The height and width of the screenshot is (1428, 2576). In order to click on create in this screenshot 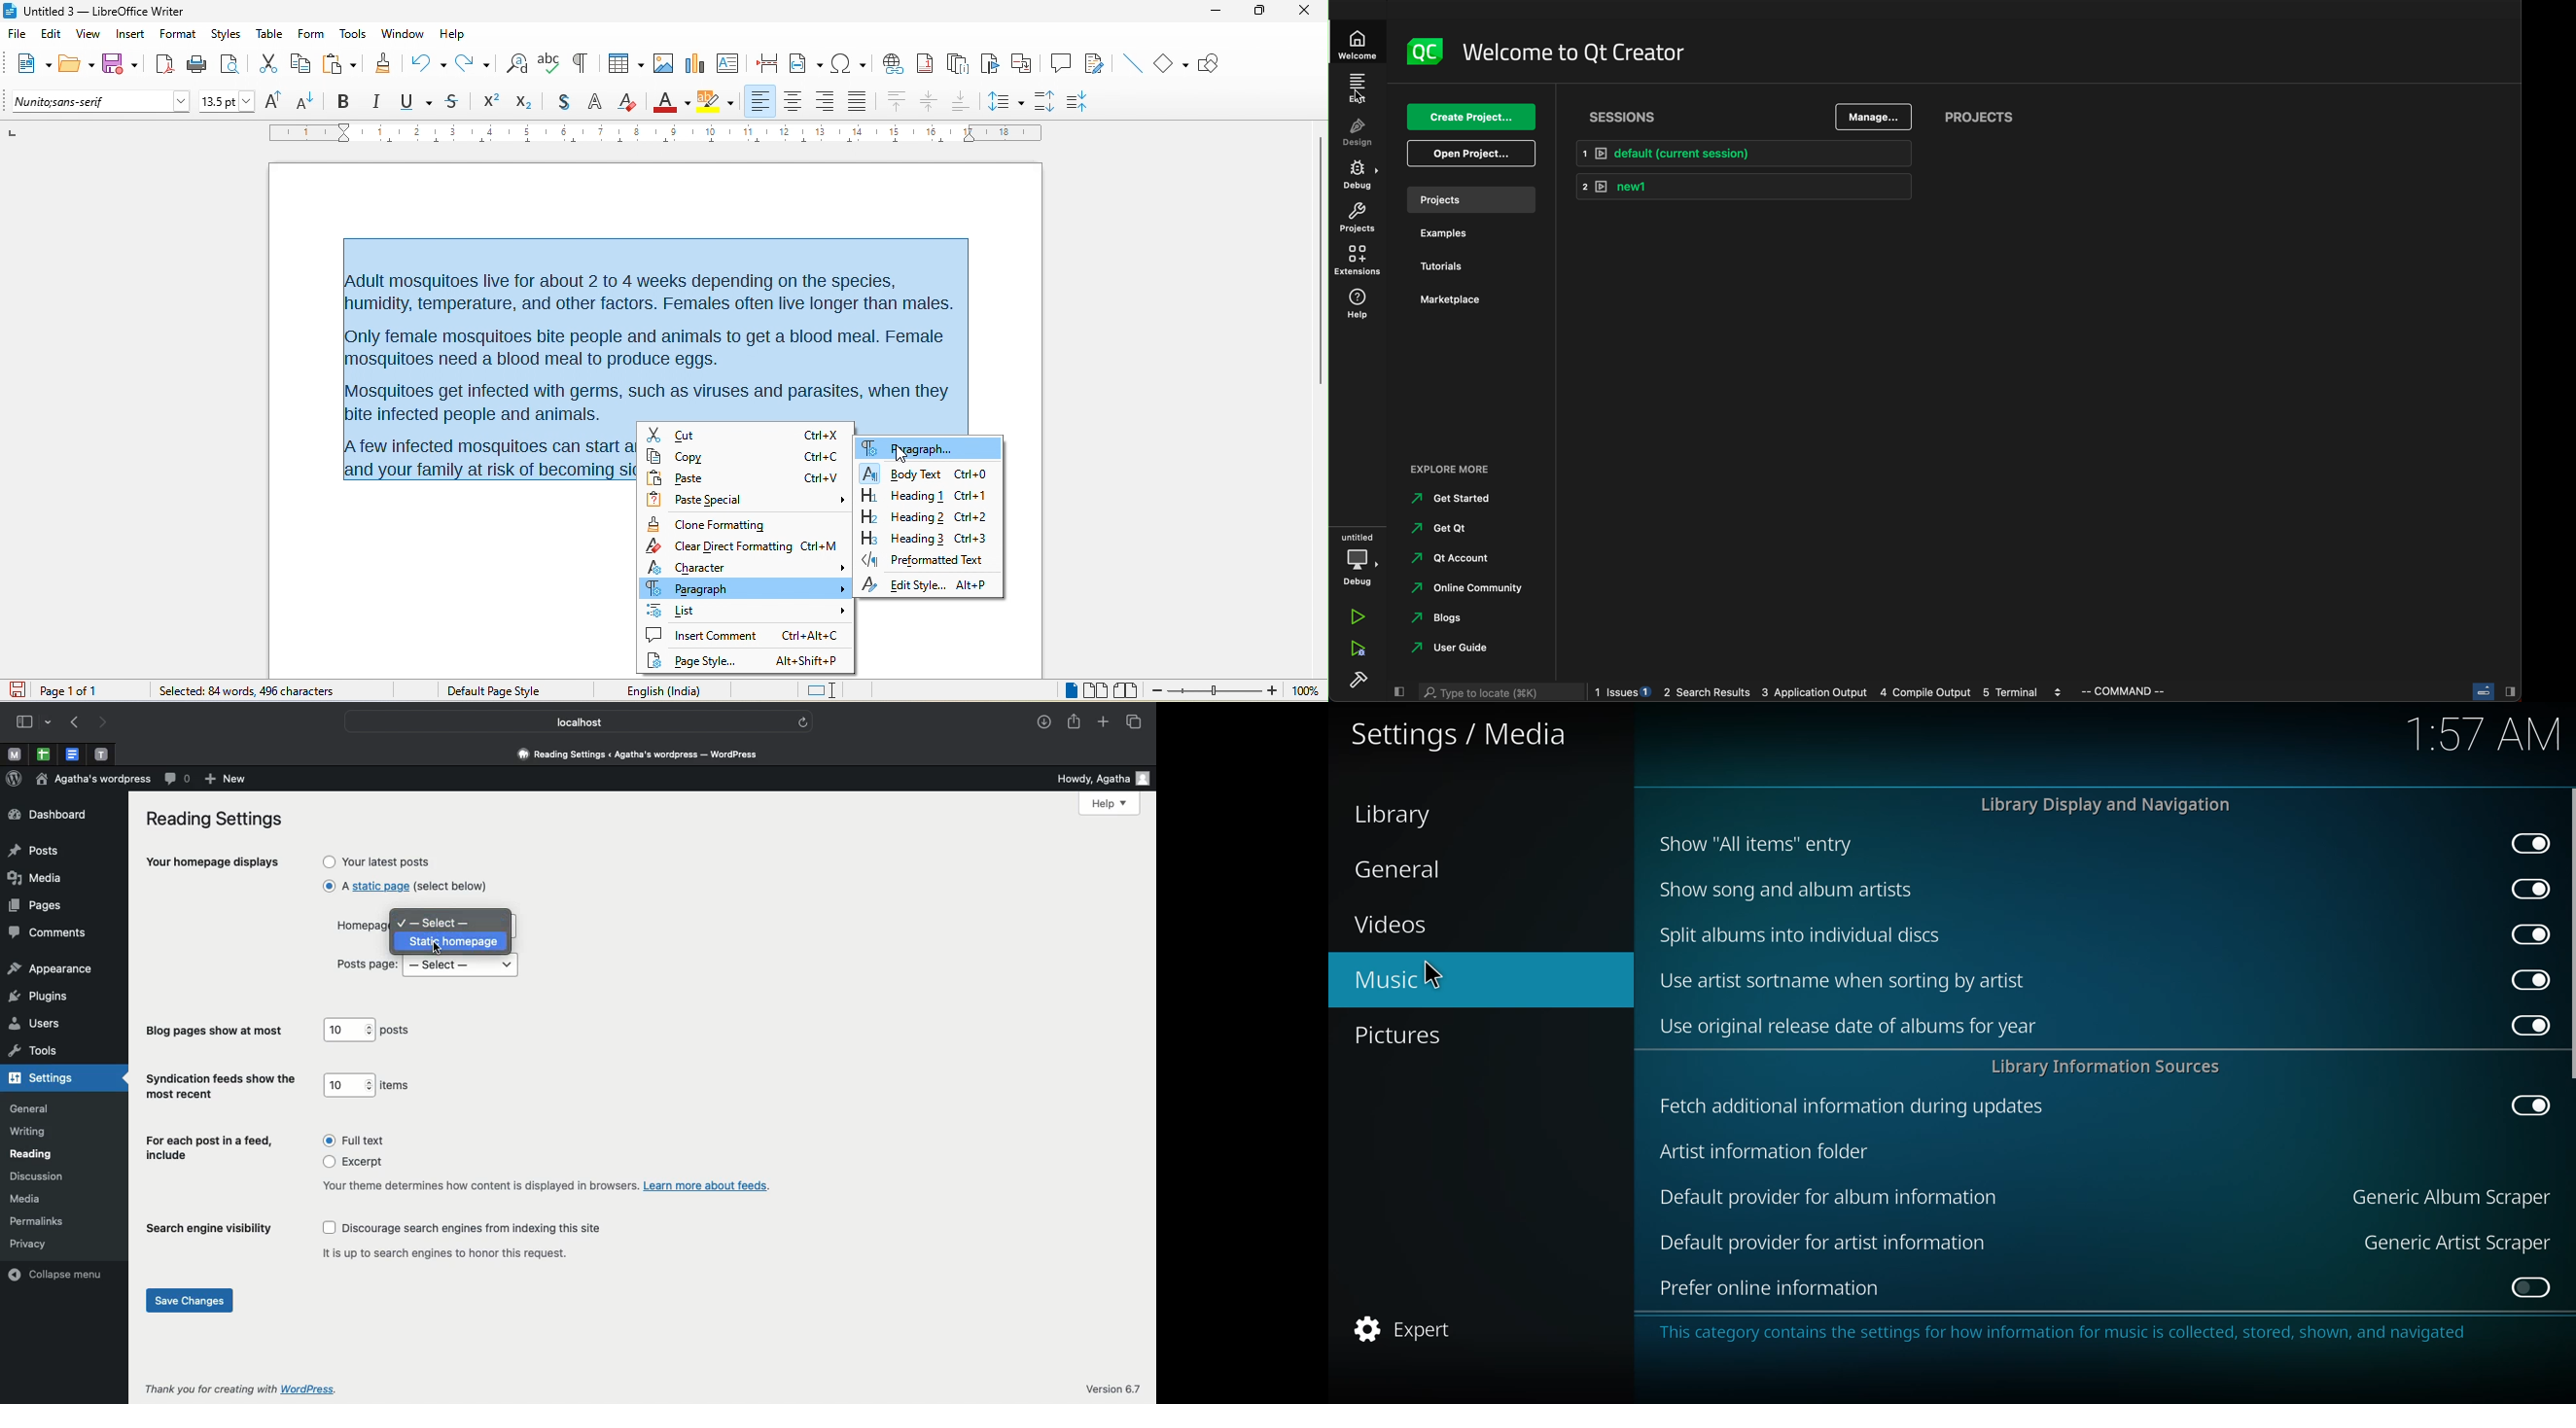, I will do `click(1474, 116)`.